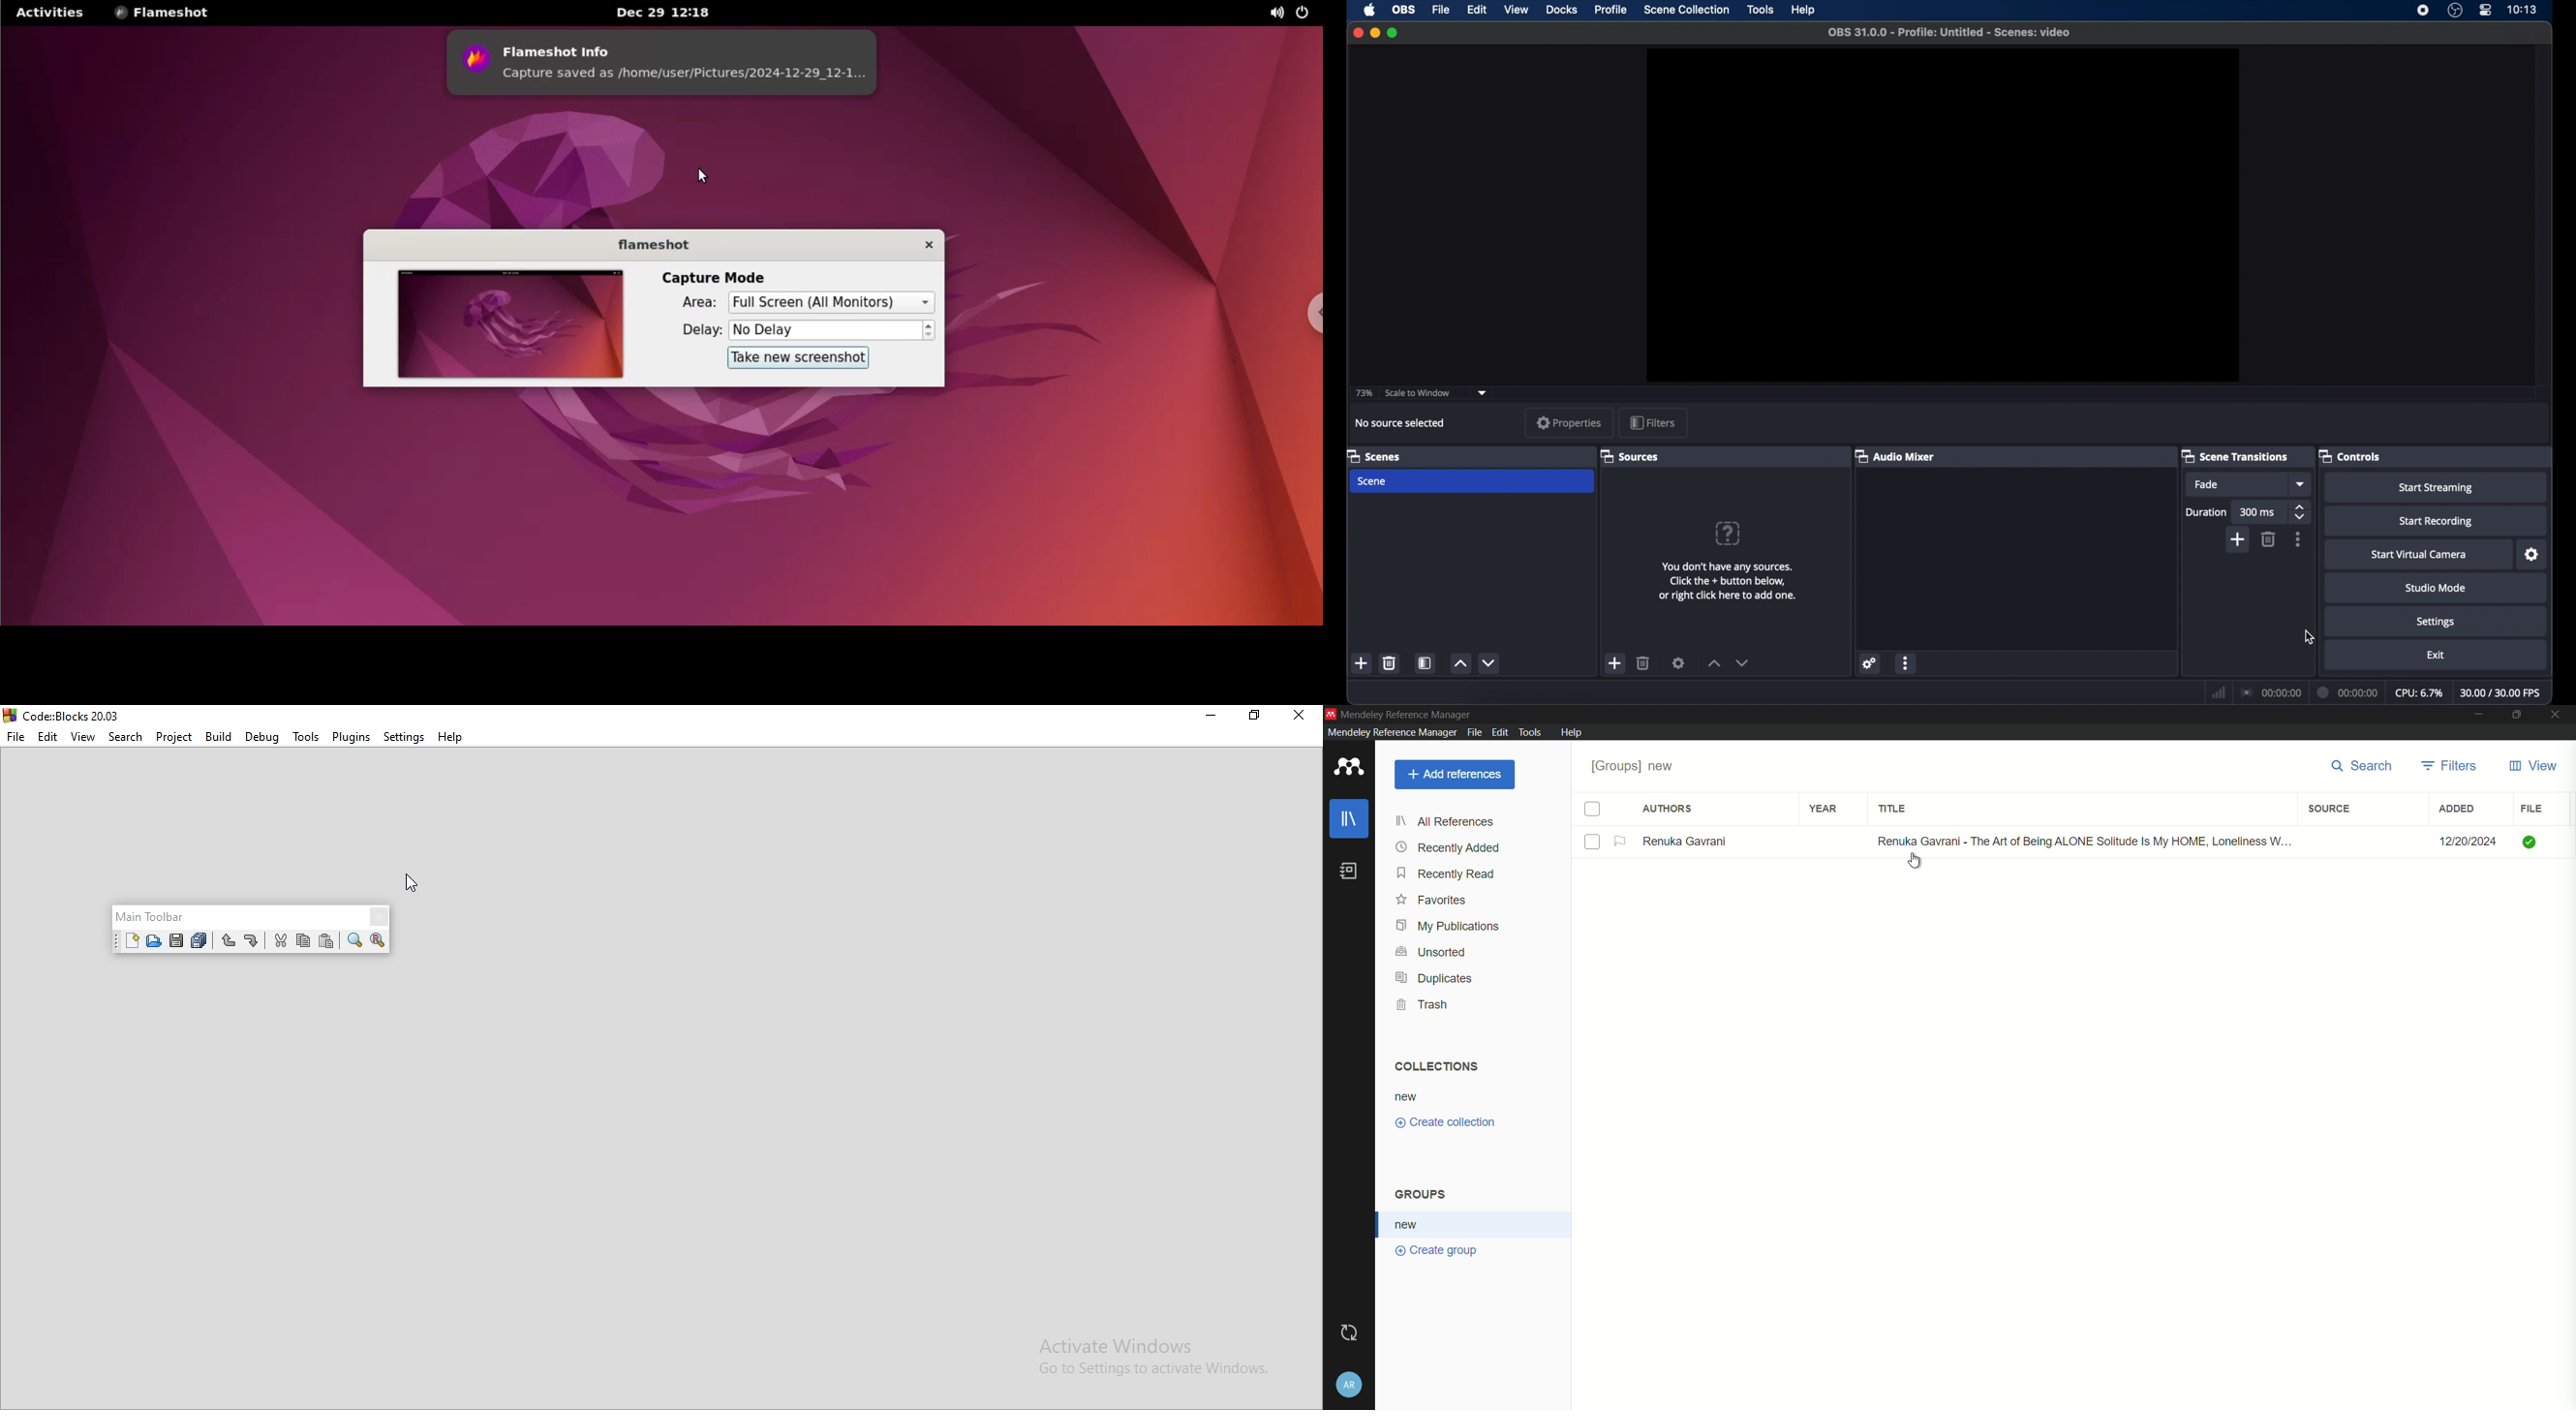  What do you see at coordinates (924, 246) in the screenshot?
I see `close` at bounding box center [924, 246].